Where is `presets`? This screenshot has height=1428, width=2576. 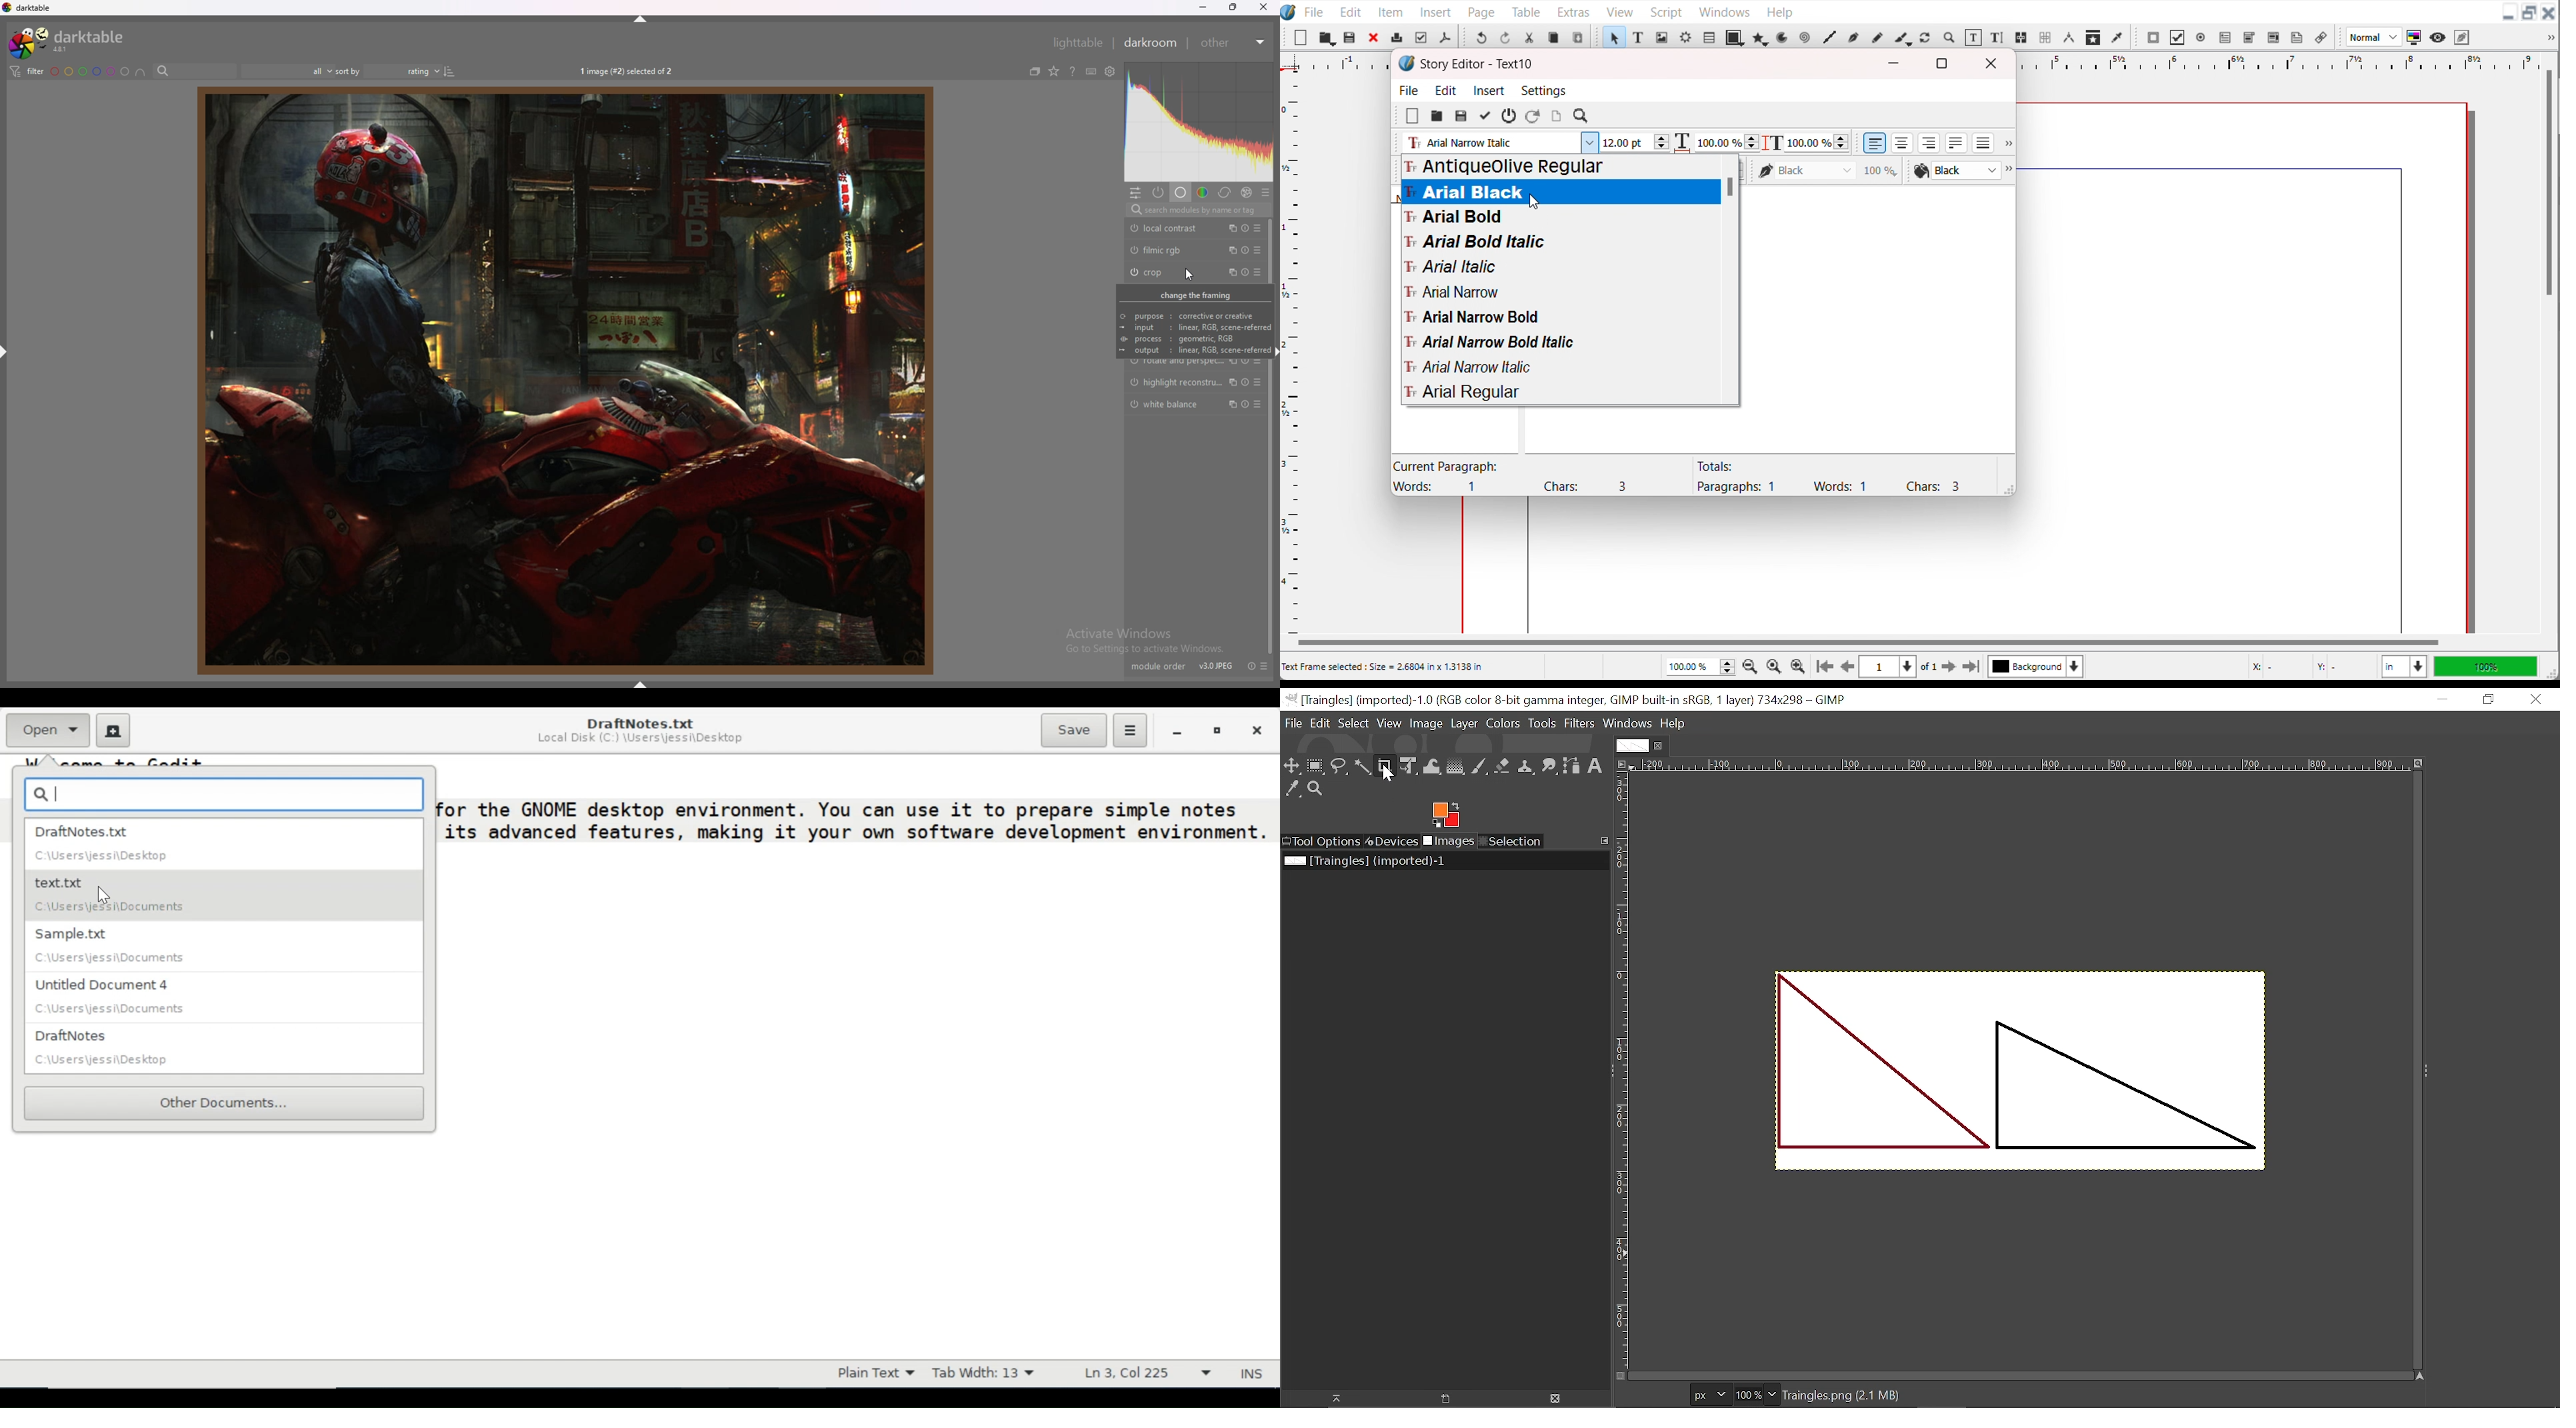
presets is located at coordinates (1257, 271).